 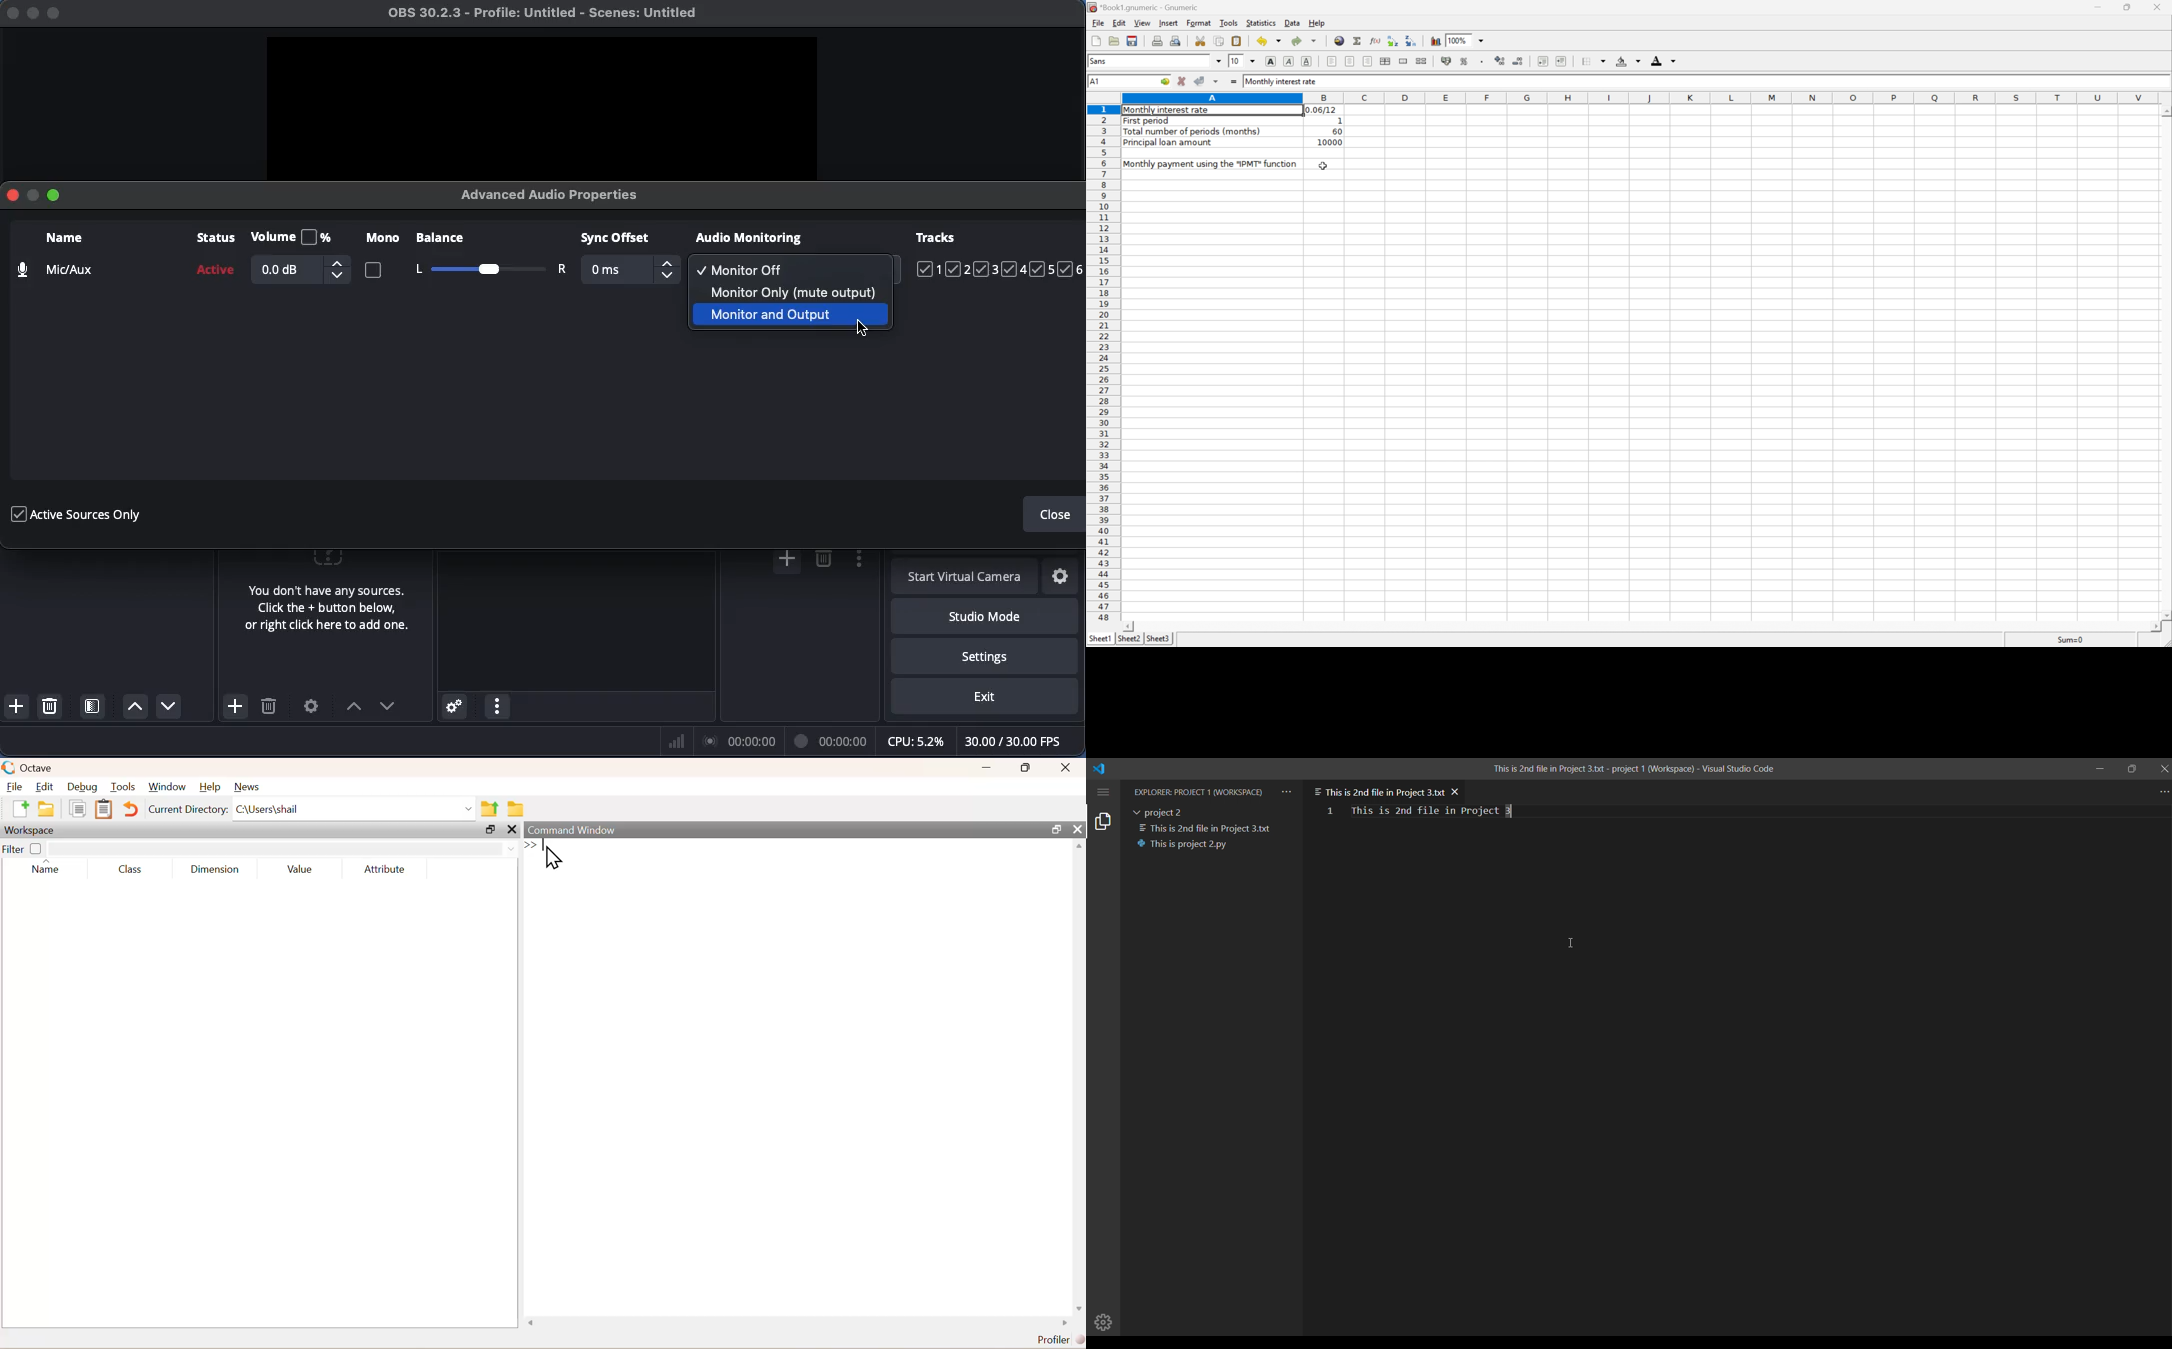 What do you see at coordinates (135, 707) in the screenshot?
I see `Move up` at bounding box center [135, 707].